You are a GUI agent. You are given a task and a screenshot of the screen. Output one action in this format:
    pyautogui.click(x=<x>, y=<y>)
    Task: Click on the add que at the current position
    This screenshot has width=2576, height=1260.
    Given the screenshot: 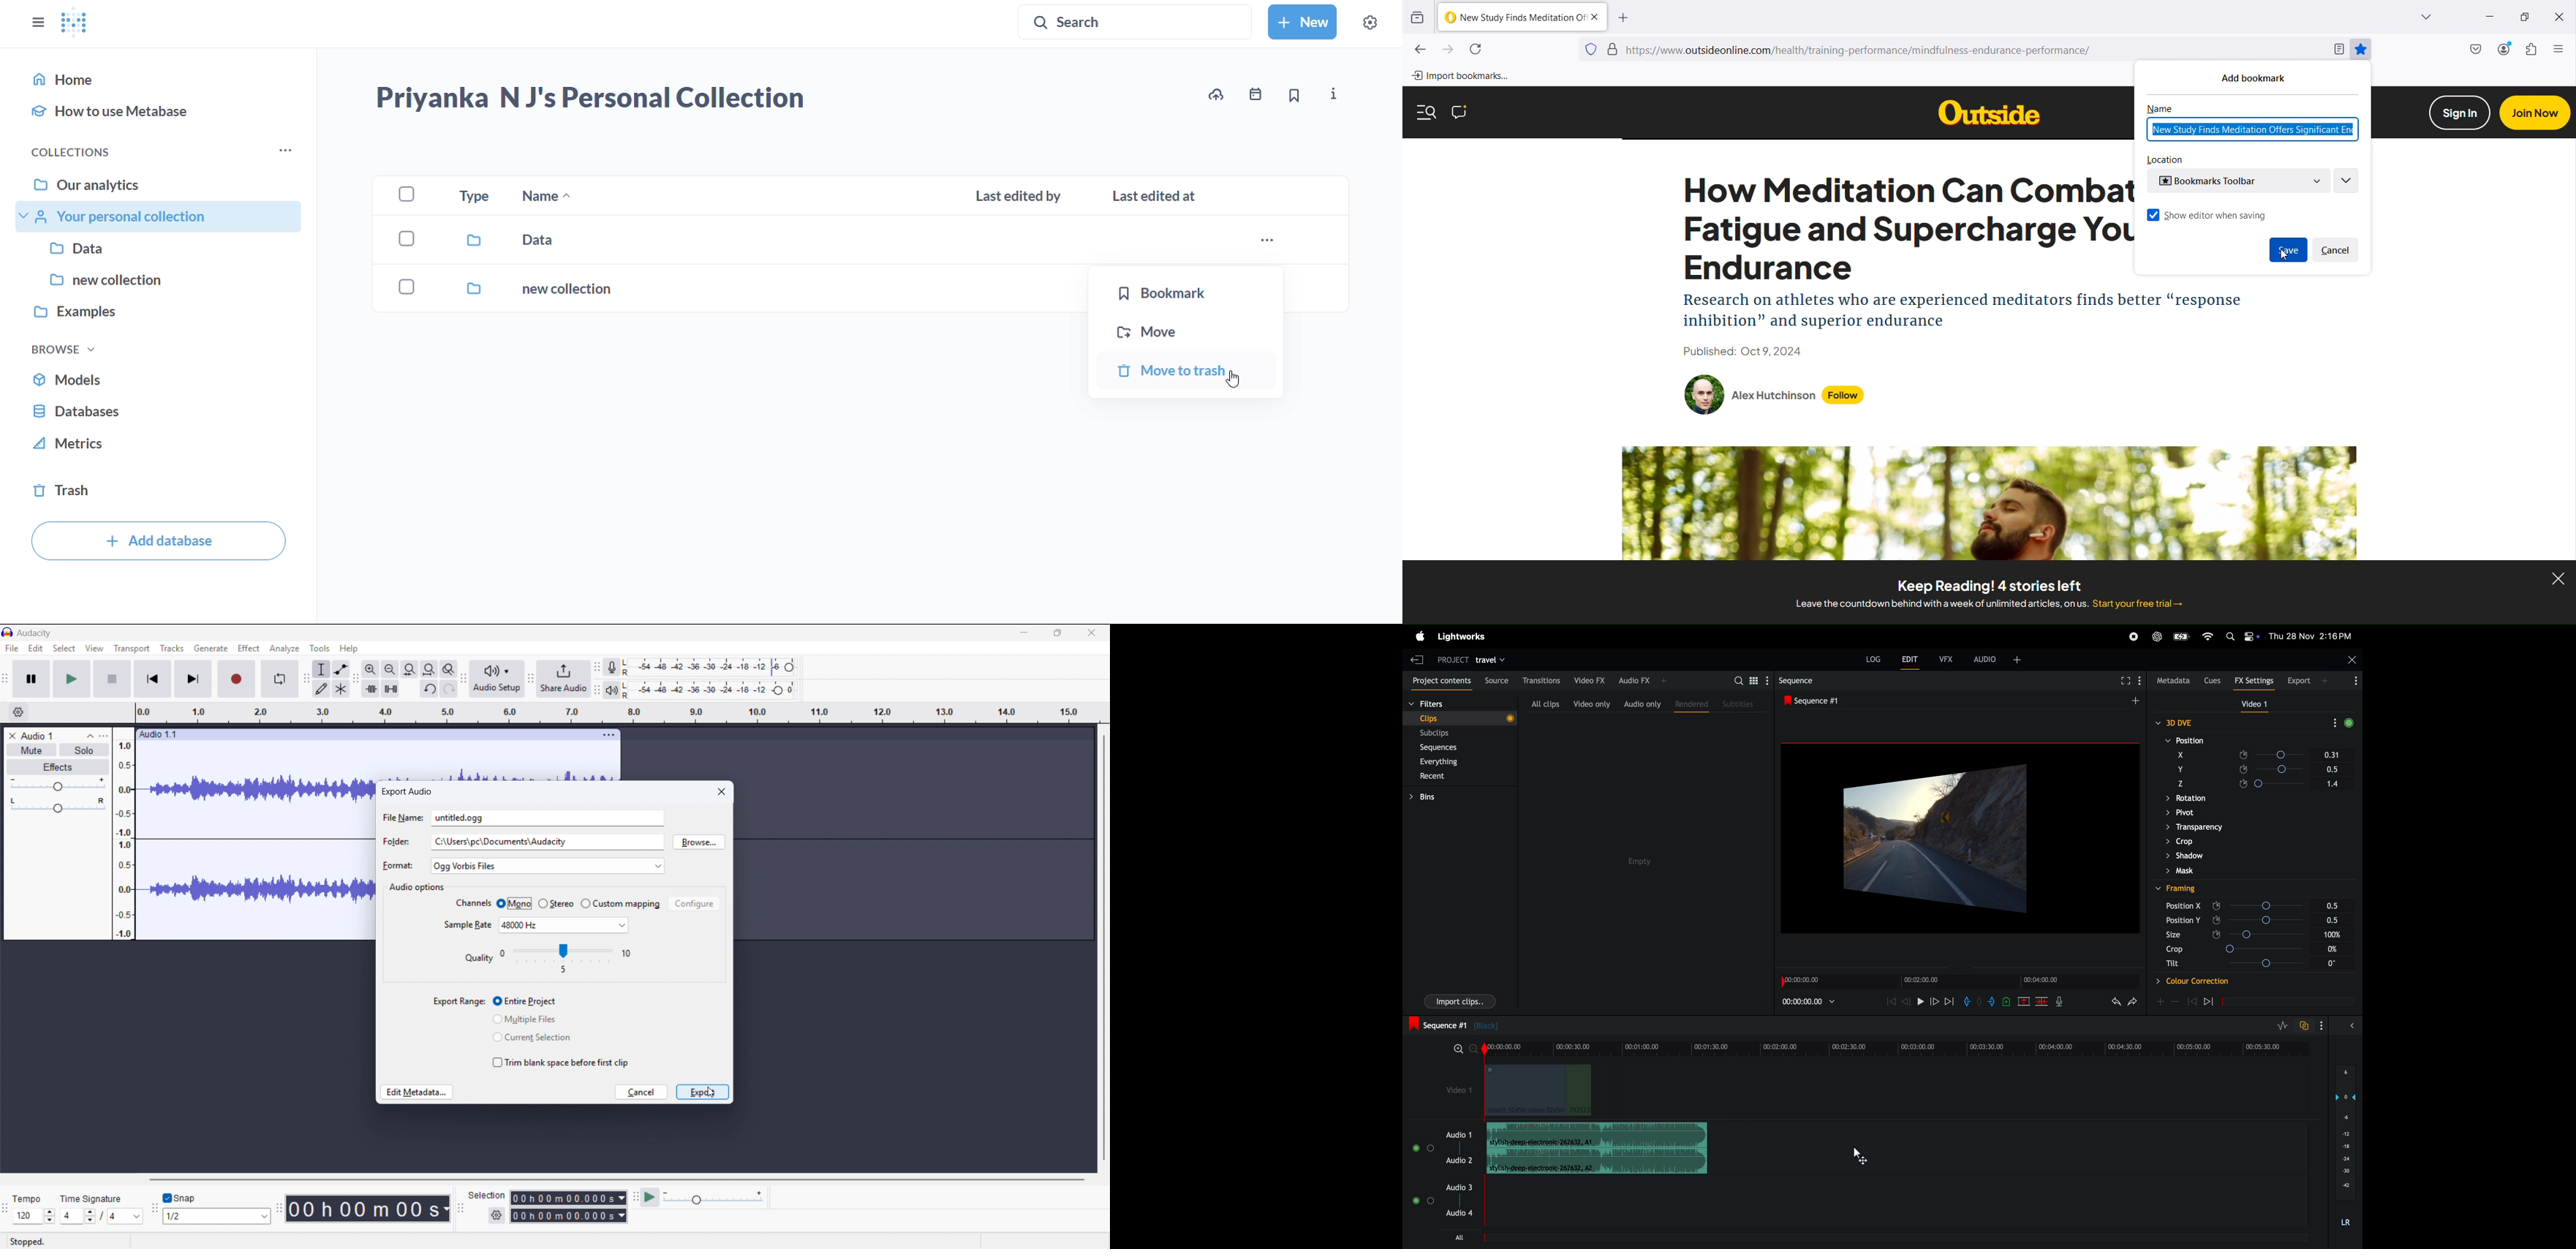 What is the action you would take?
    pyautogui.click(x=2007, y=1001)
    